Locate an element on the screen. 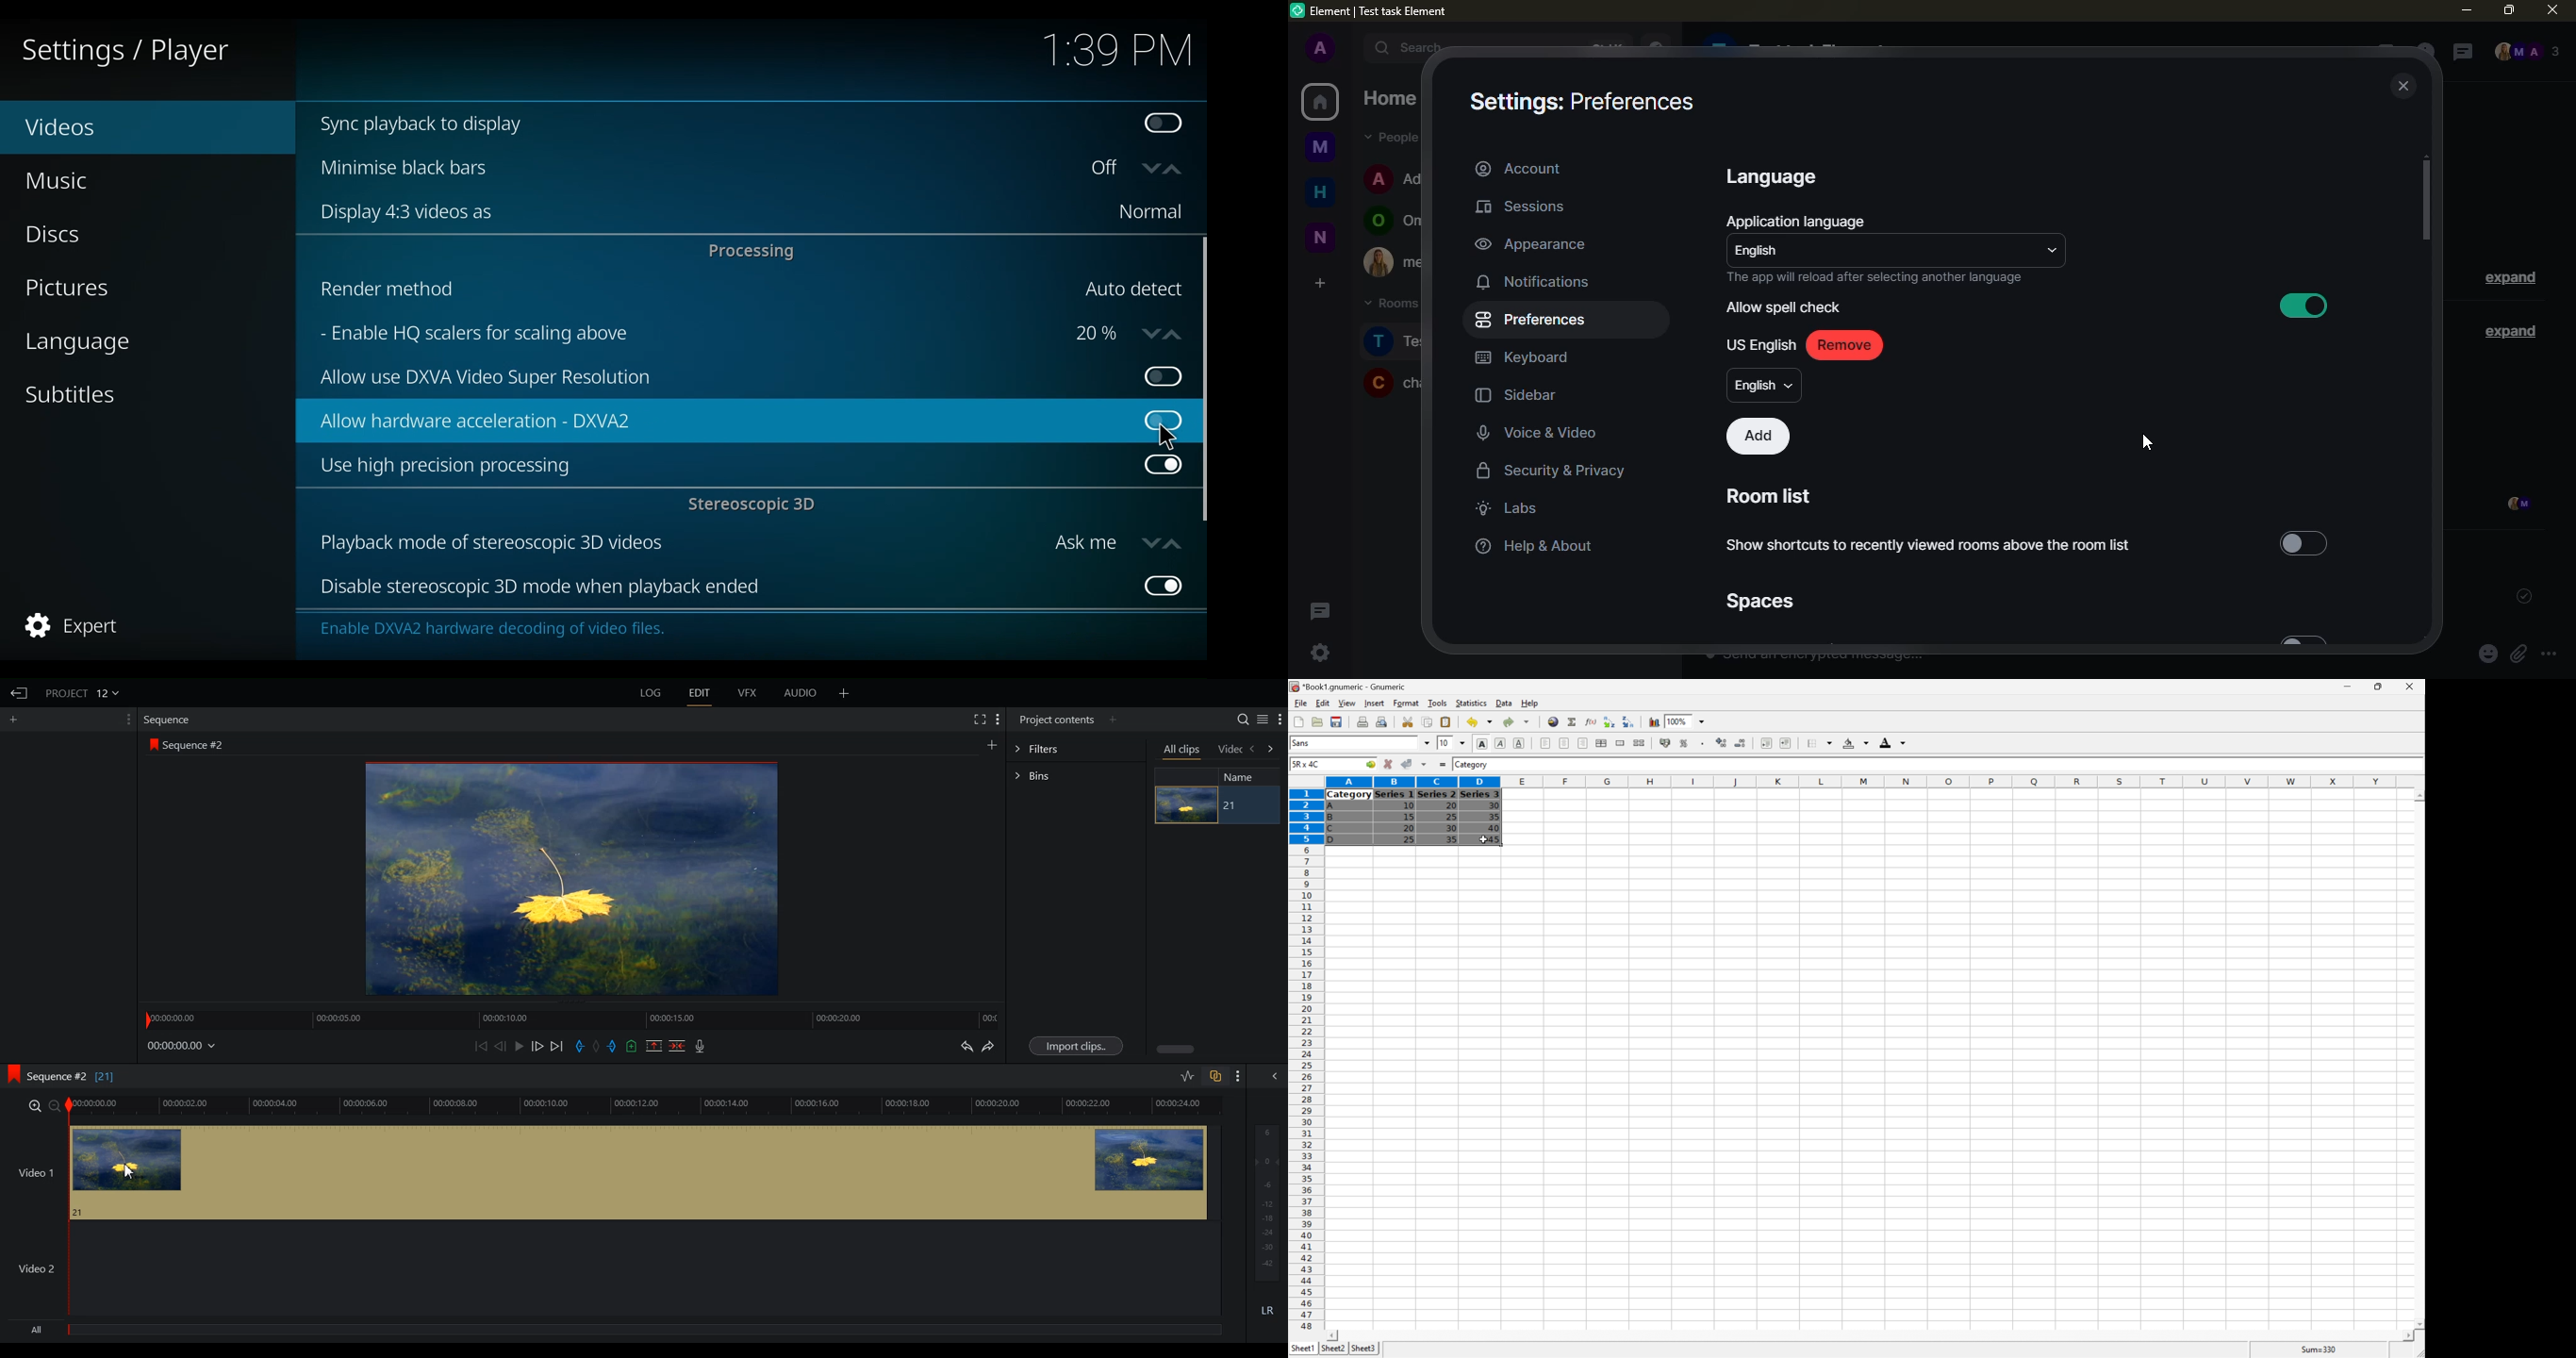 The width and height of the screenshot is (2576, 1372). Redo is located at coordinates (1515, 721).